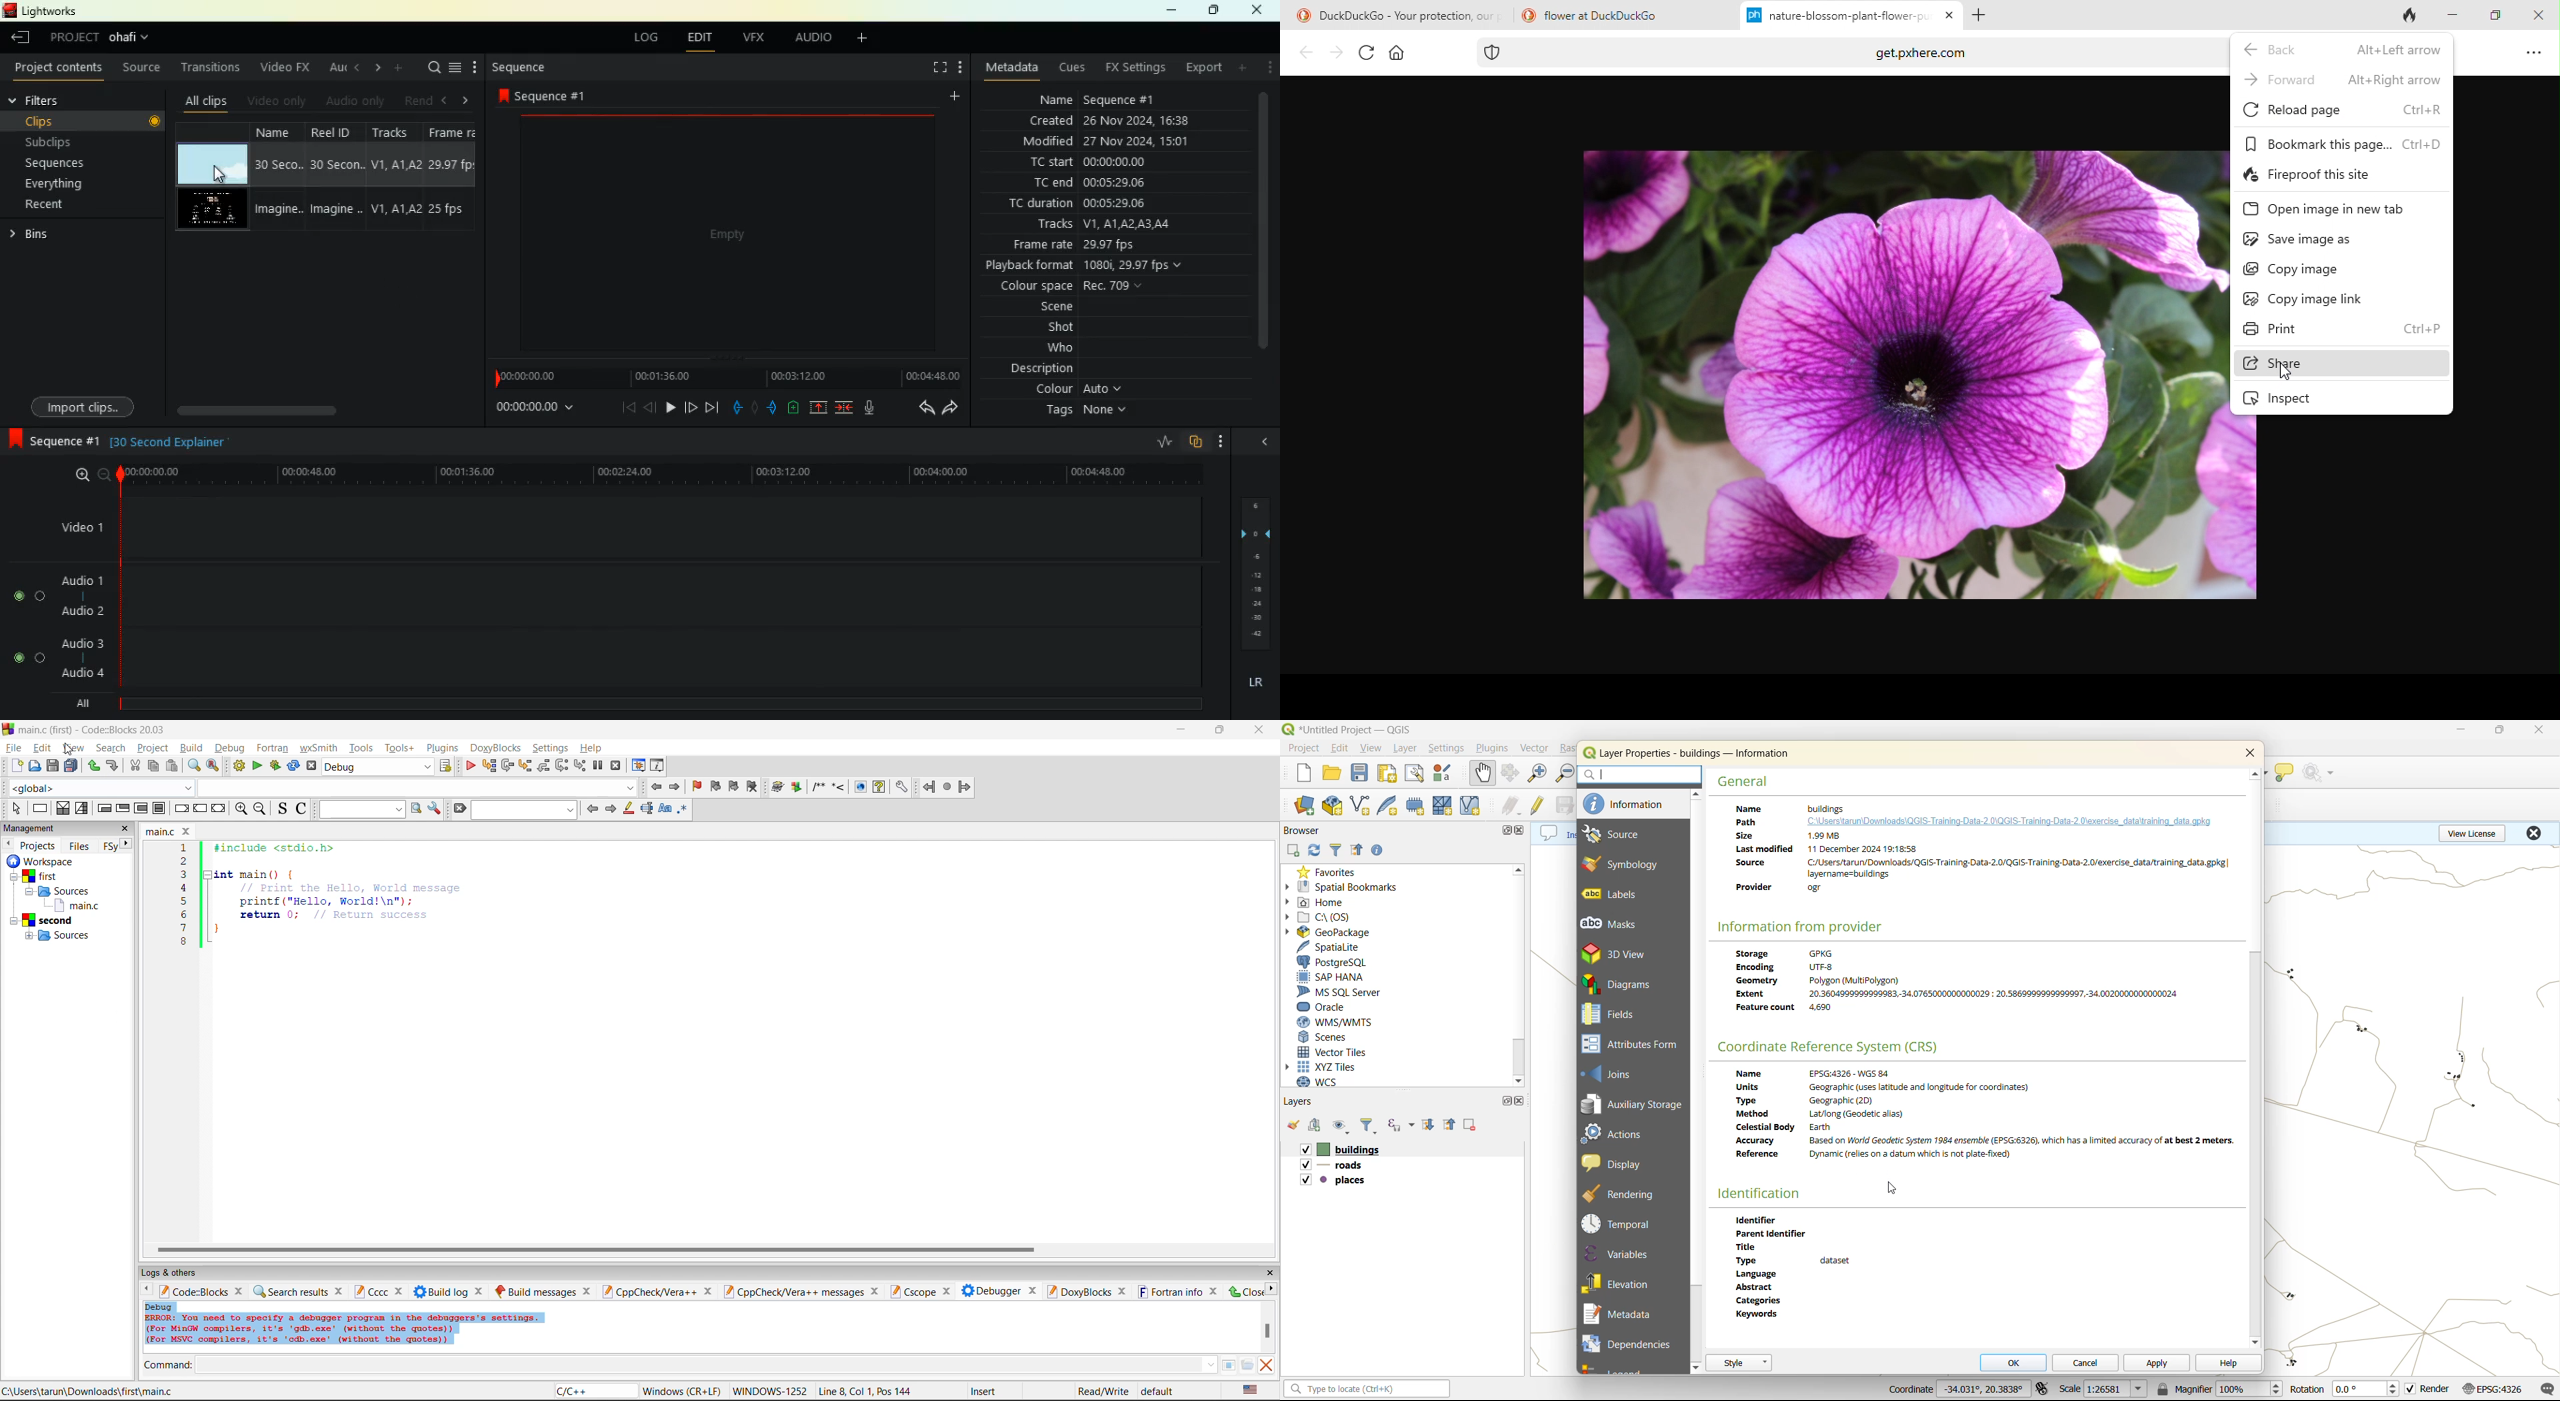  I want to click on DuckDuckGo - Your protection, our priority, so click(1415, 16).